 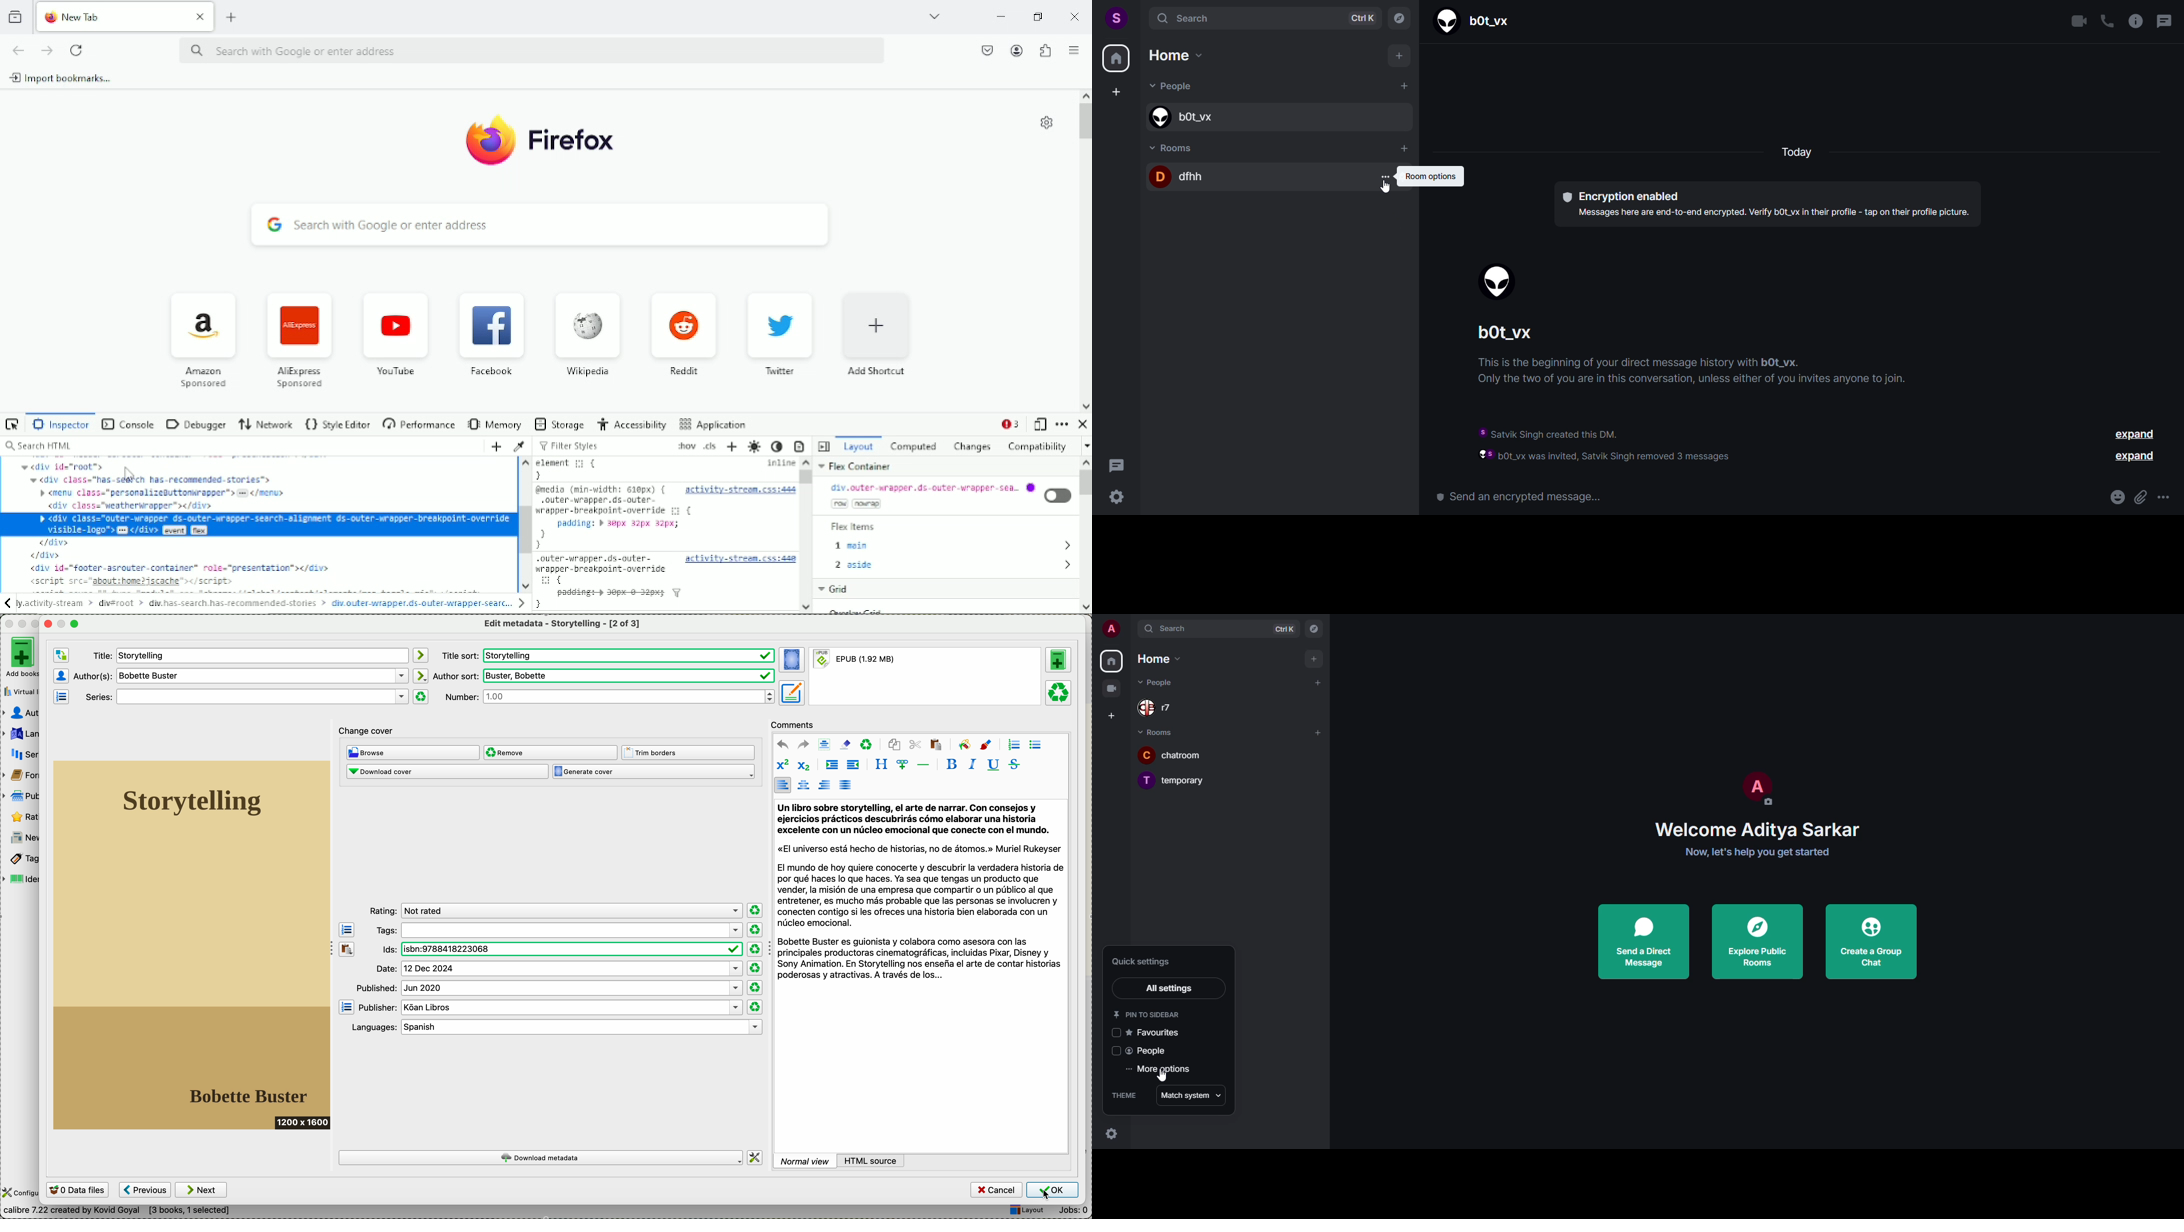 I want to click on home, so click(x=1110, y=660).